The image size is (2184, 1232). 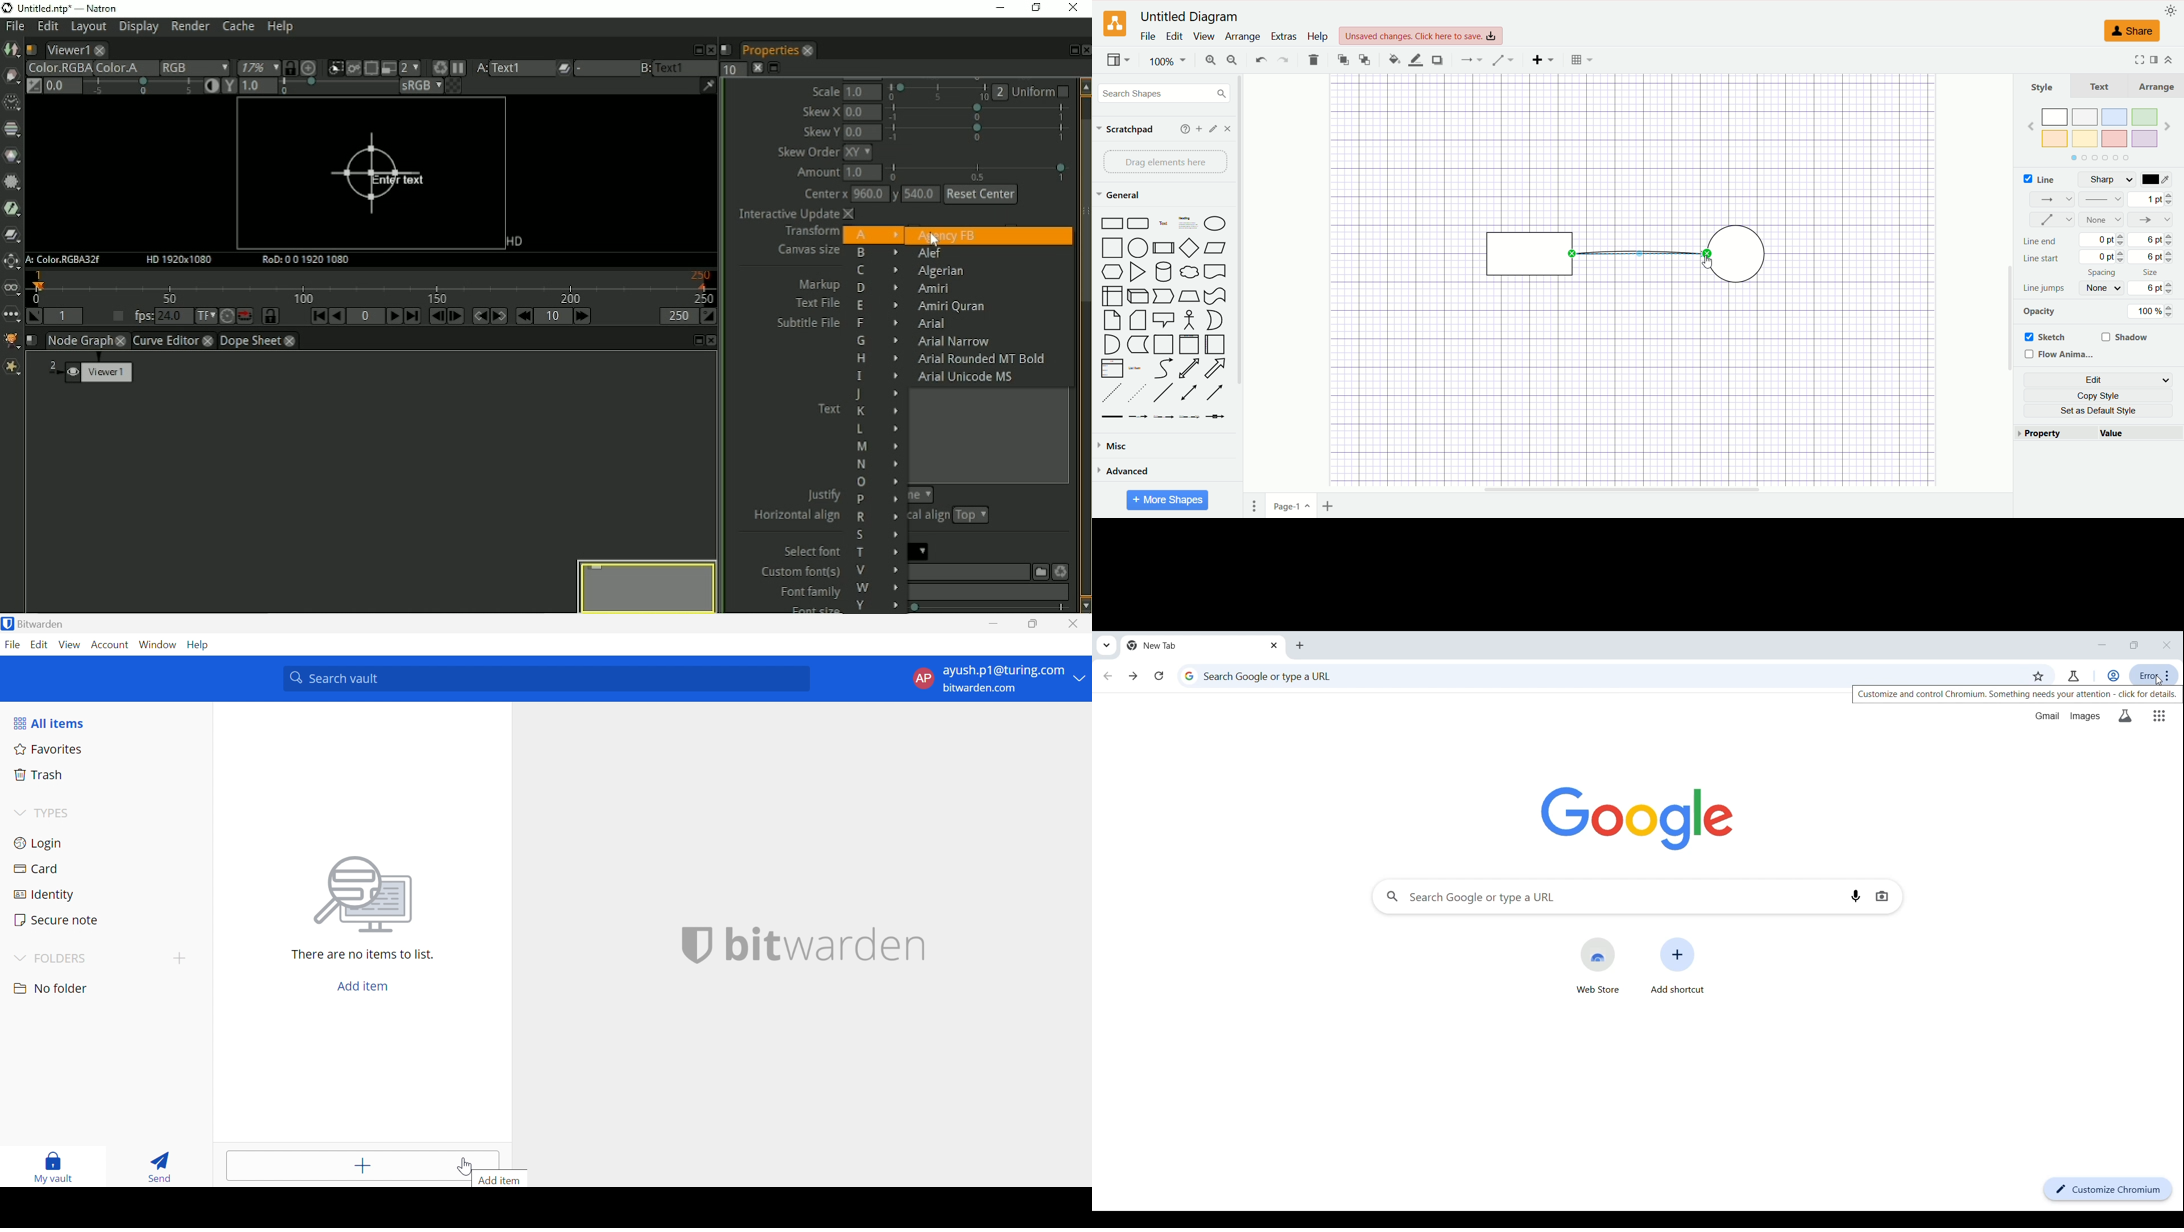 I want to click on zoom out, so click(x=1234, y=60).